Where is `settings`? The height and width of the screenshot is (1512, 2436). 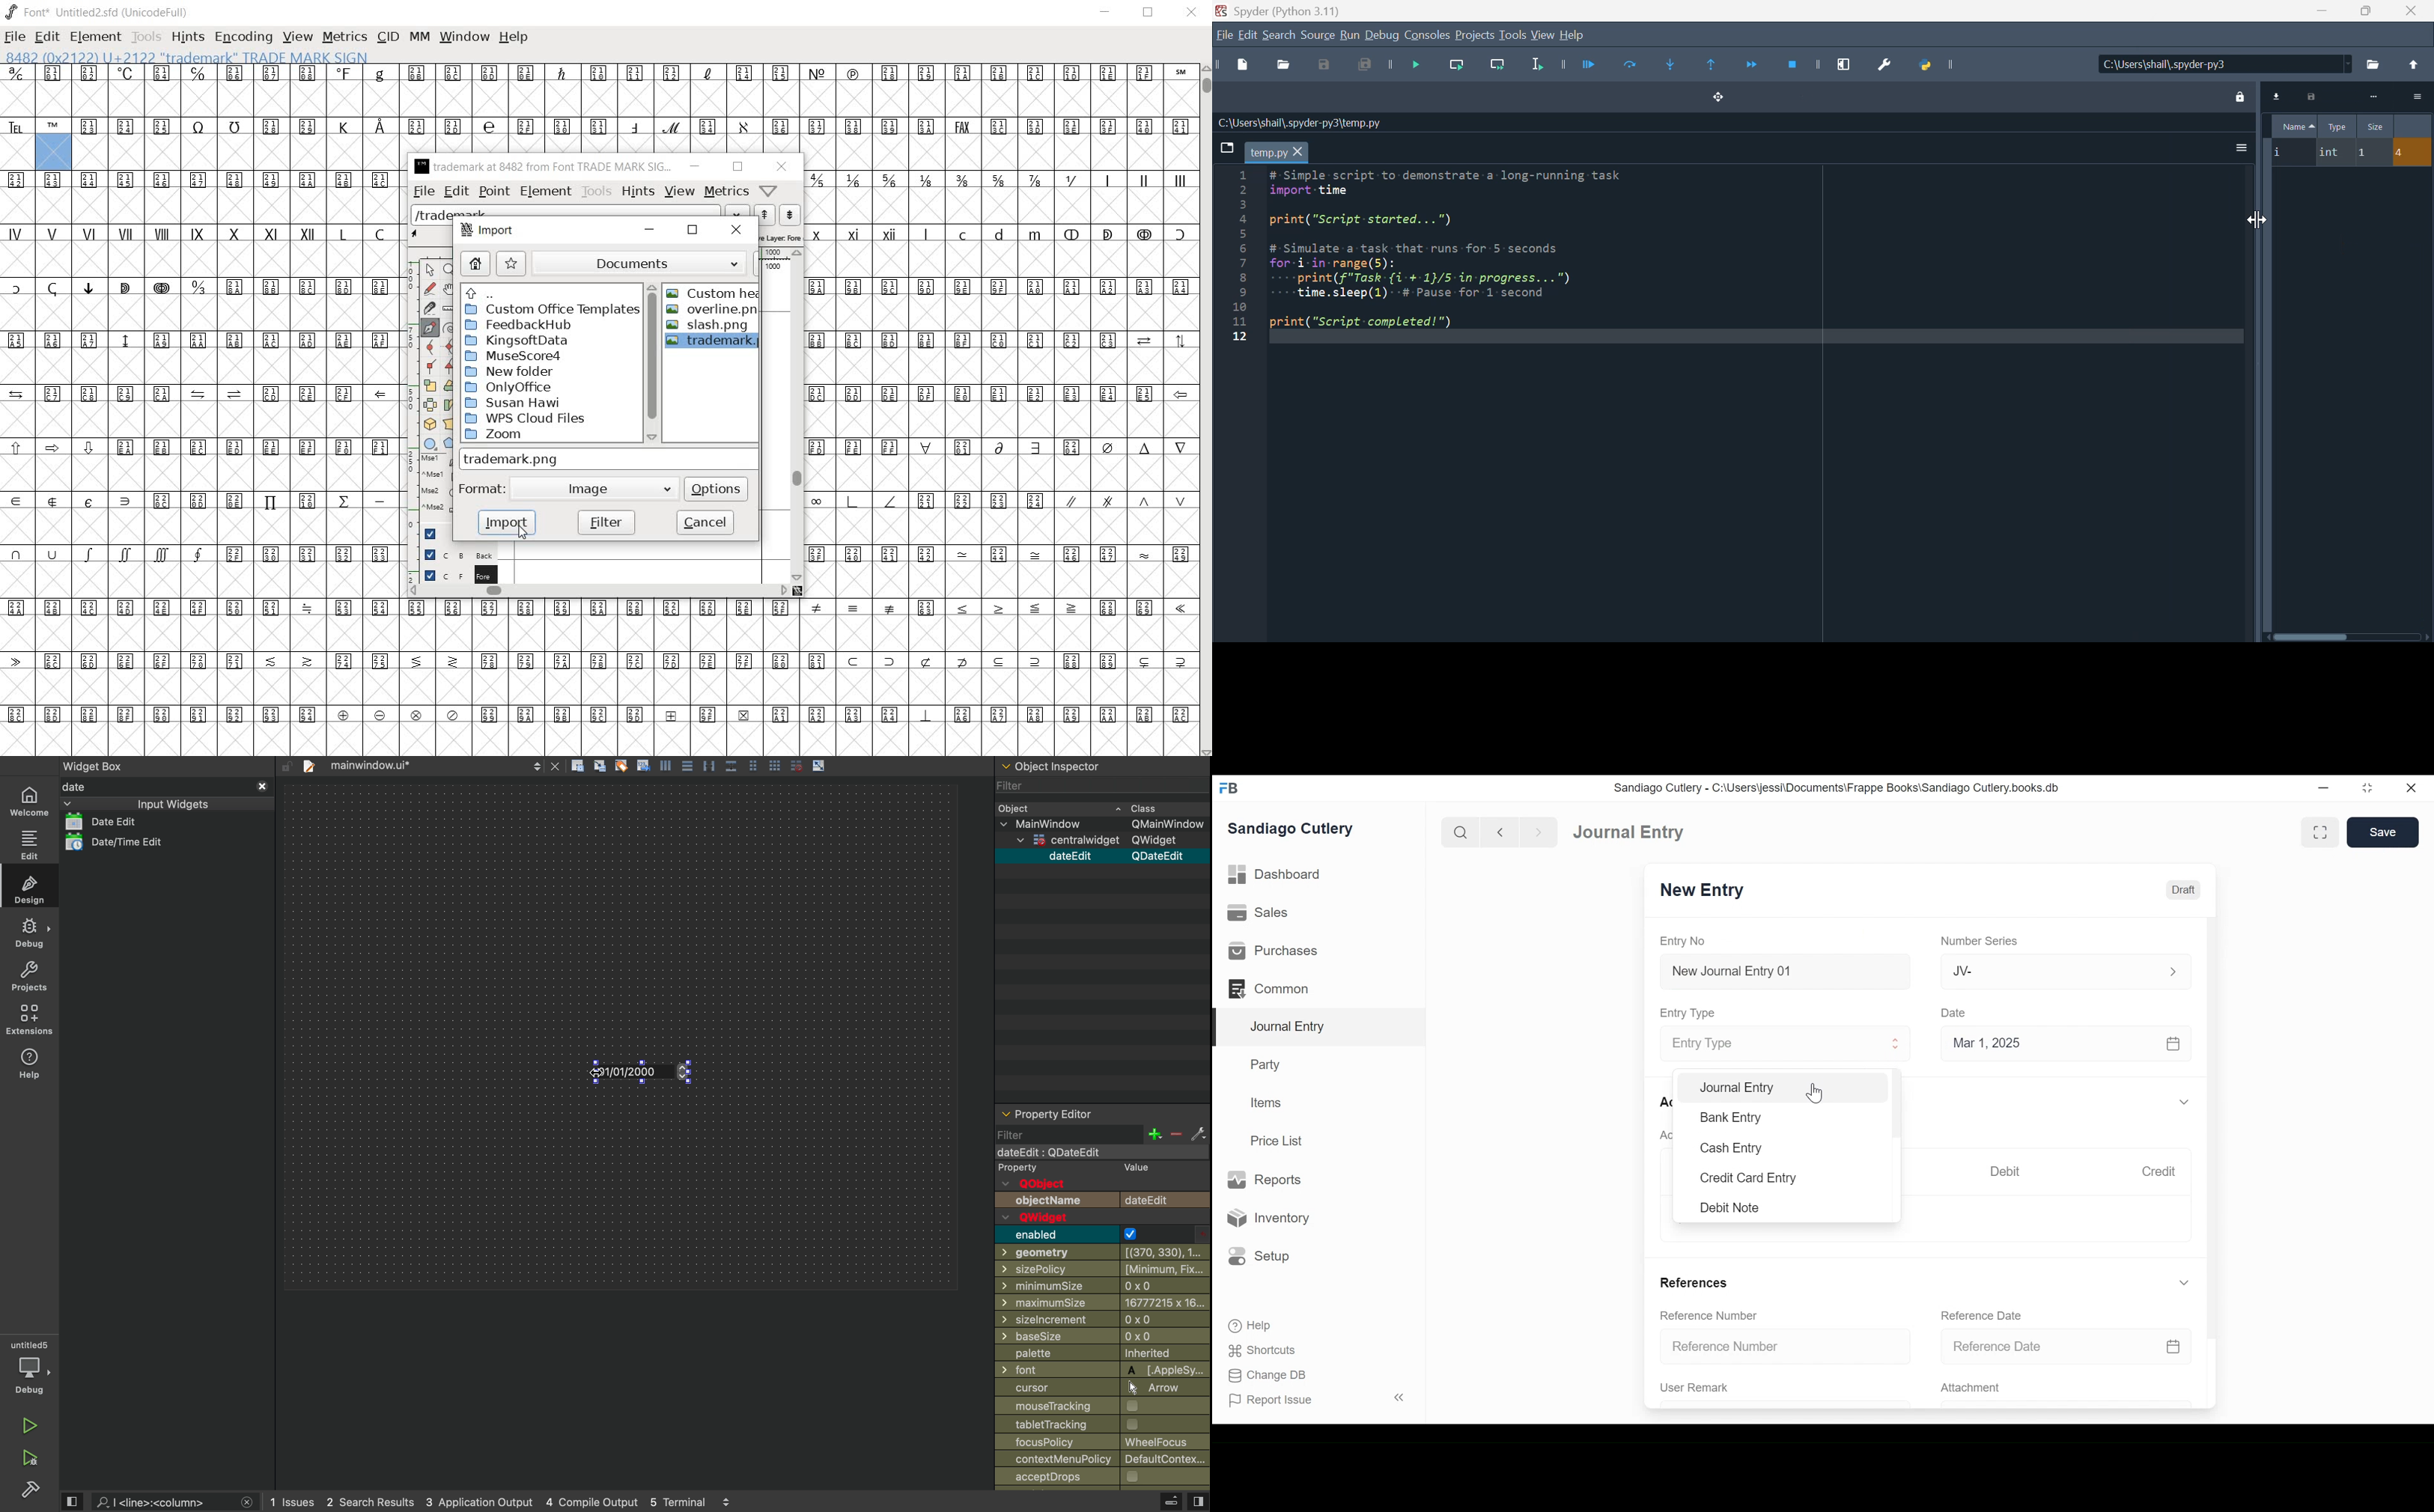
settings is located at coordinates (1198, 1133).